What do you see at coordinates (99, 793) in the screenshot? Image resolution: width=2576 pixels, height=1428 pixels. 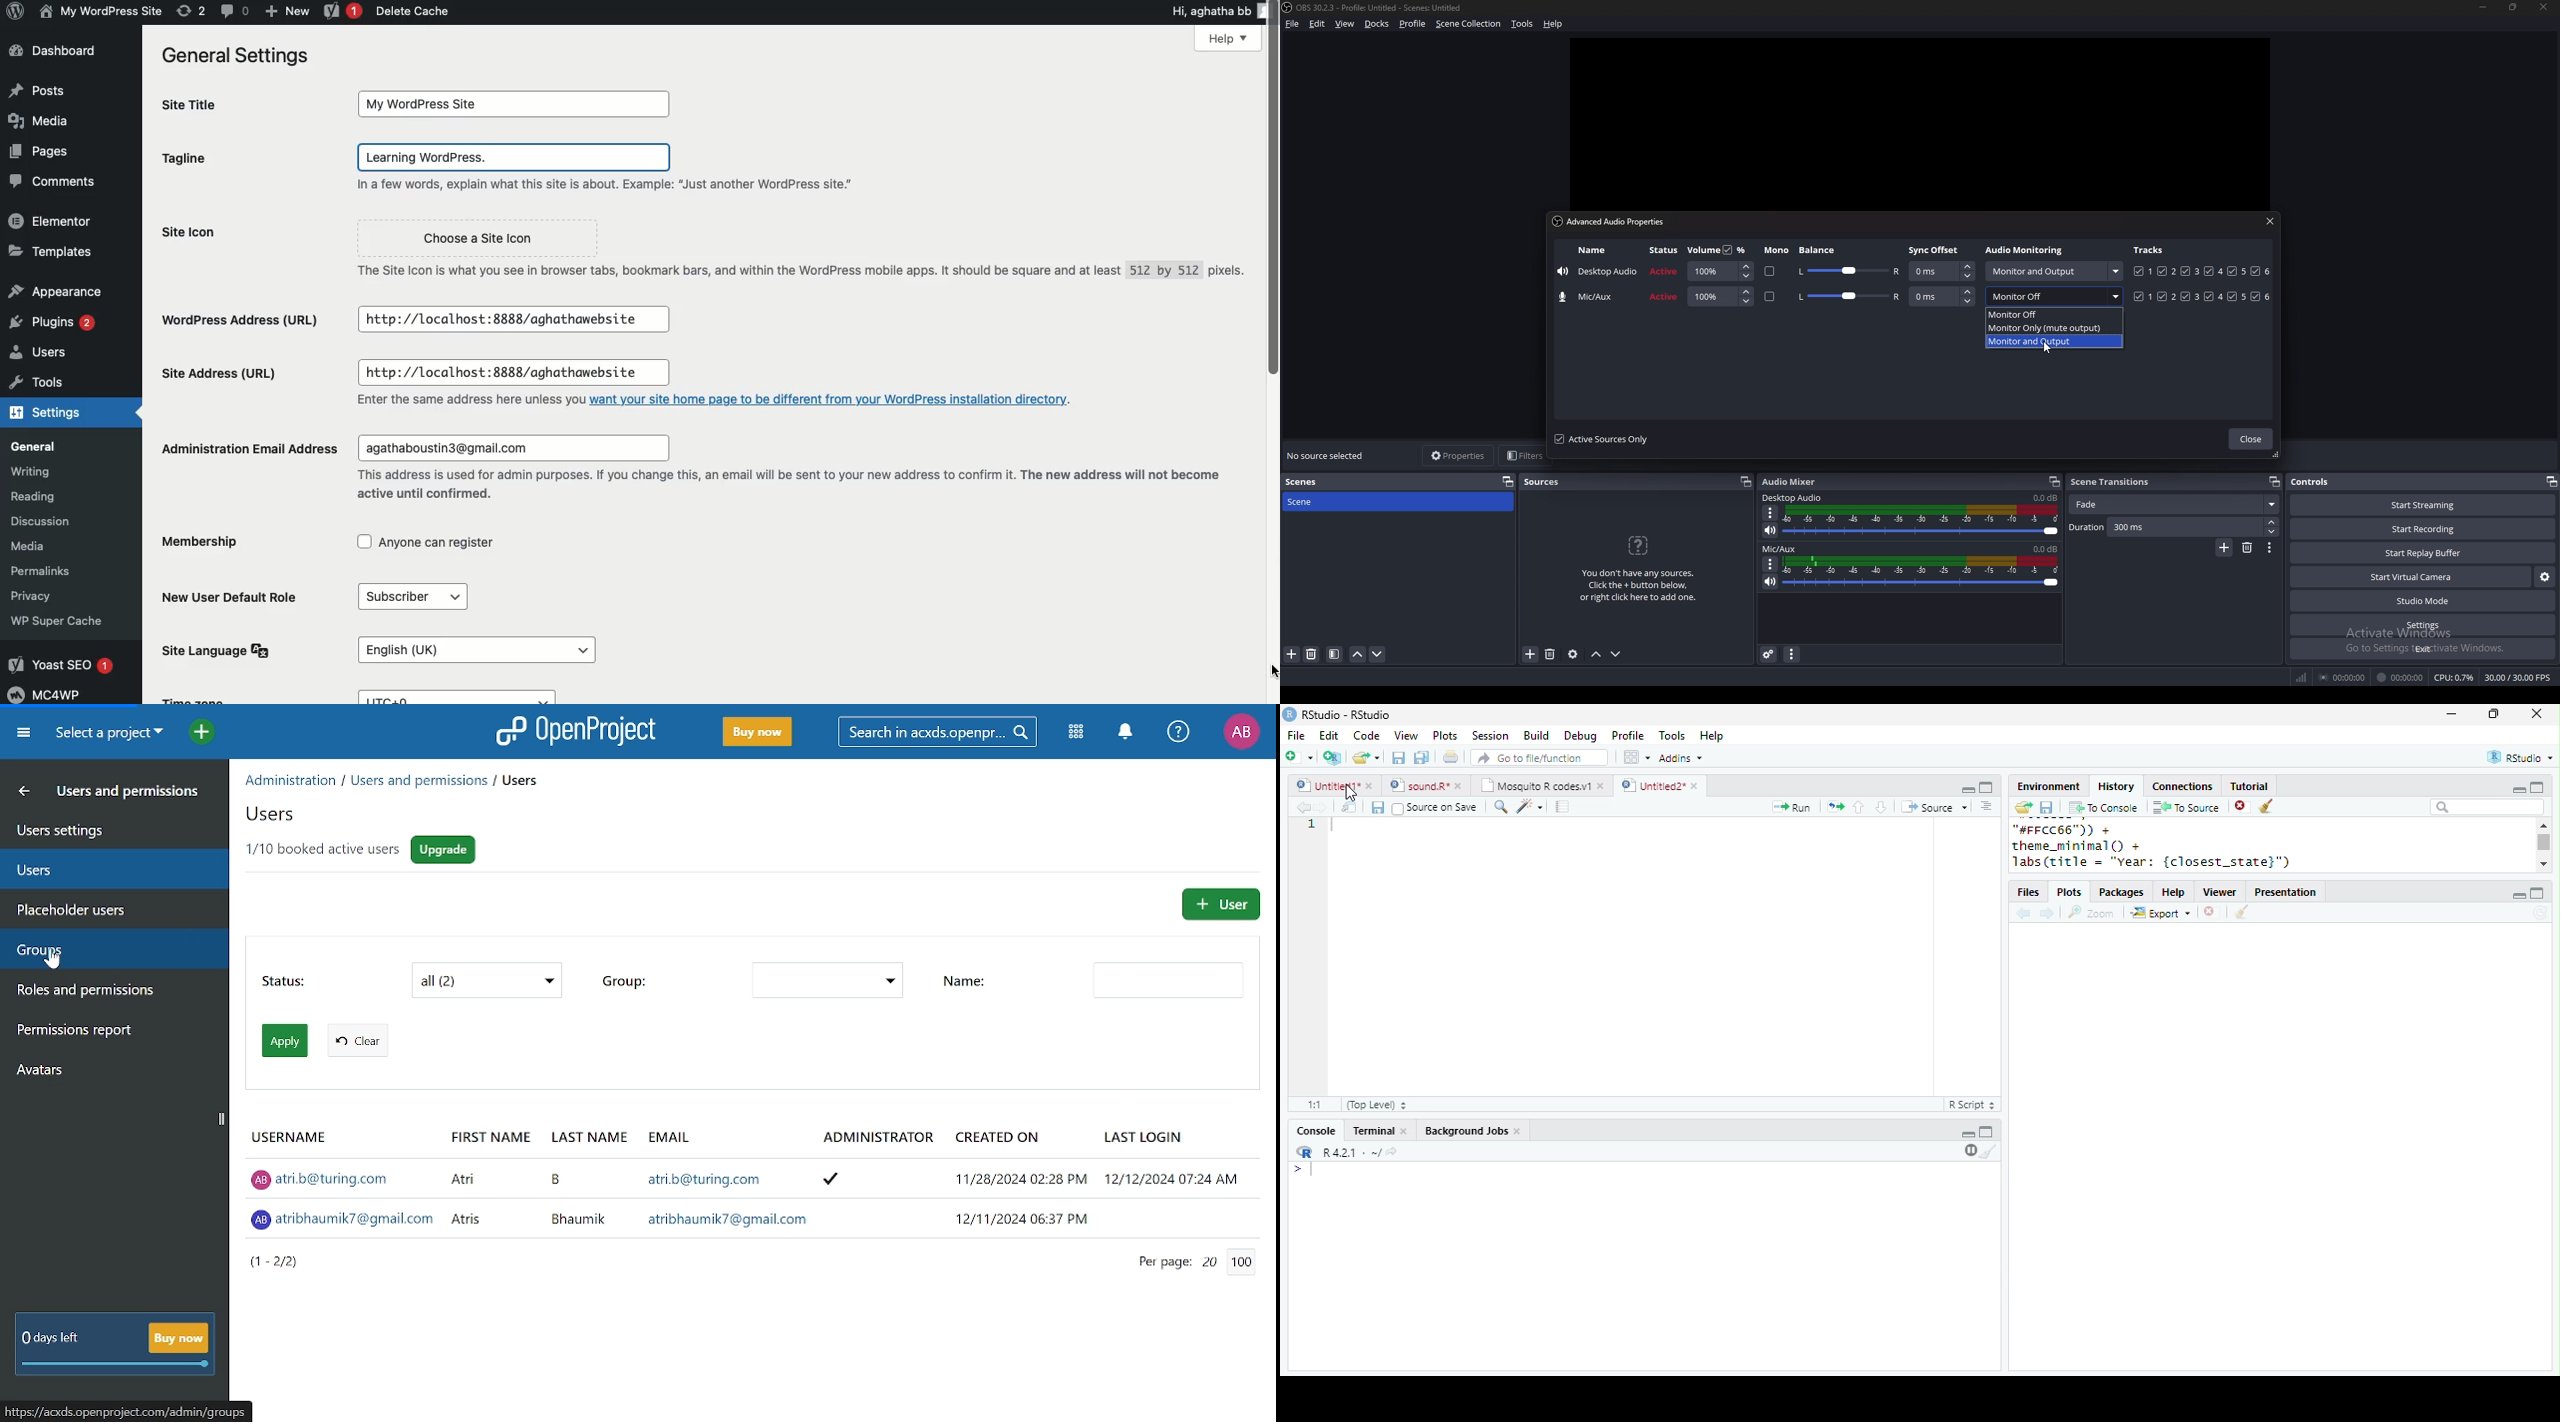 I see `Users and permission` at bounding box center [99, 793].